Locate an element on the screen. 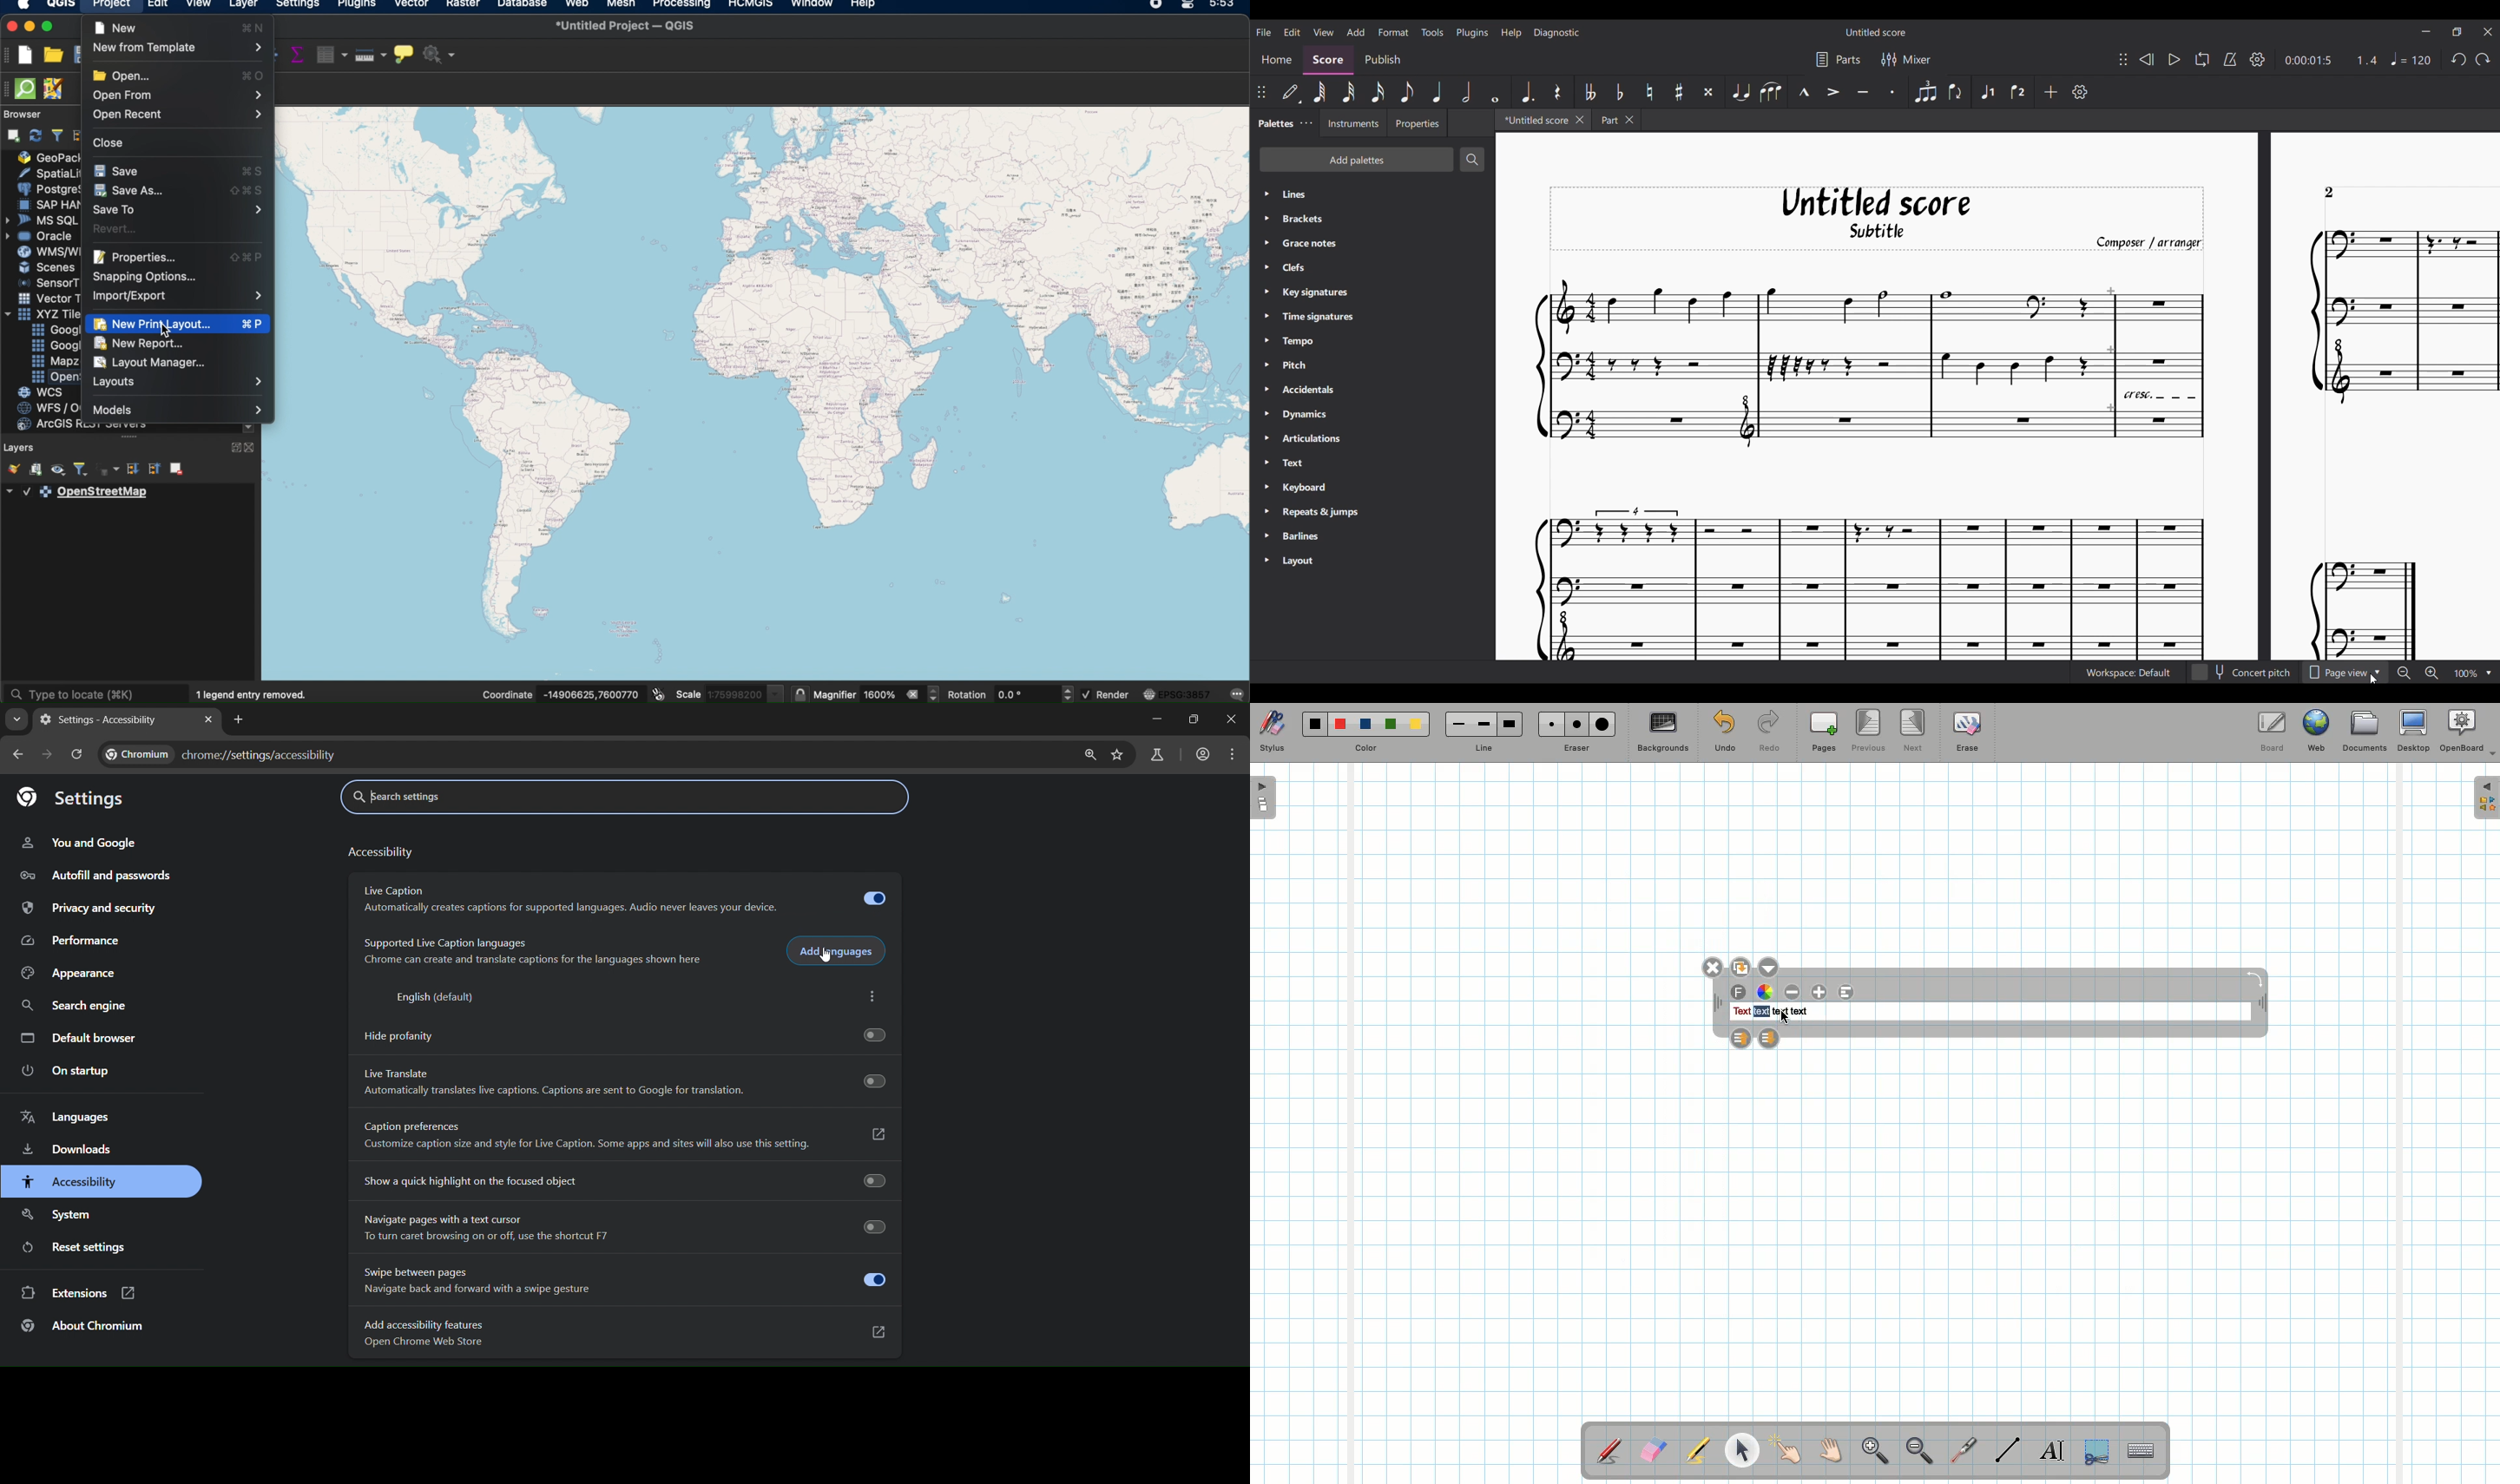  Looping playback is located at coordinates (2201, 59).